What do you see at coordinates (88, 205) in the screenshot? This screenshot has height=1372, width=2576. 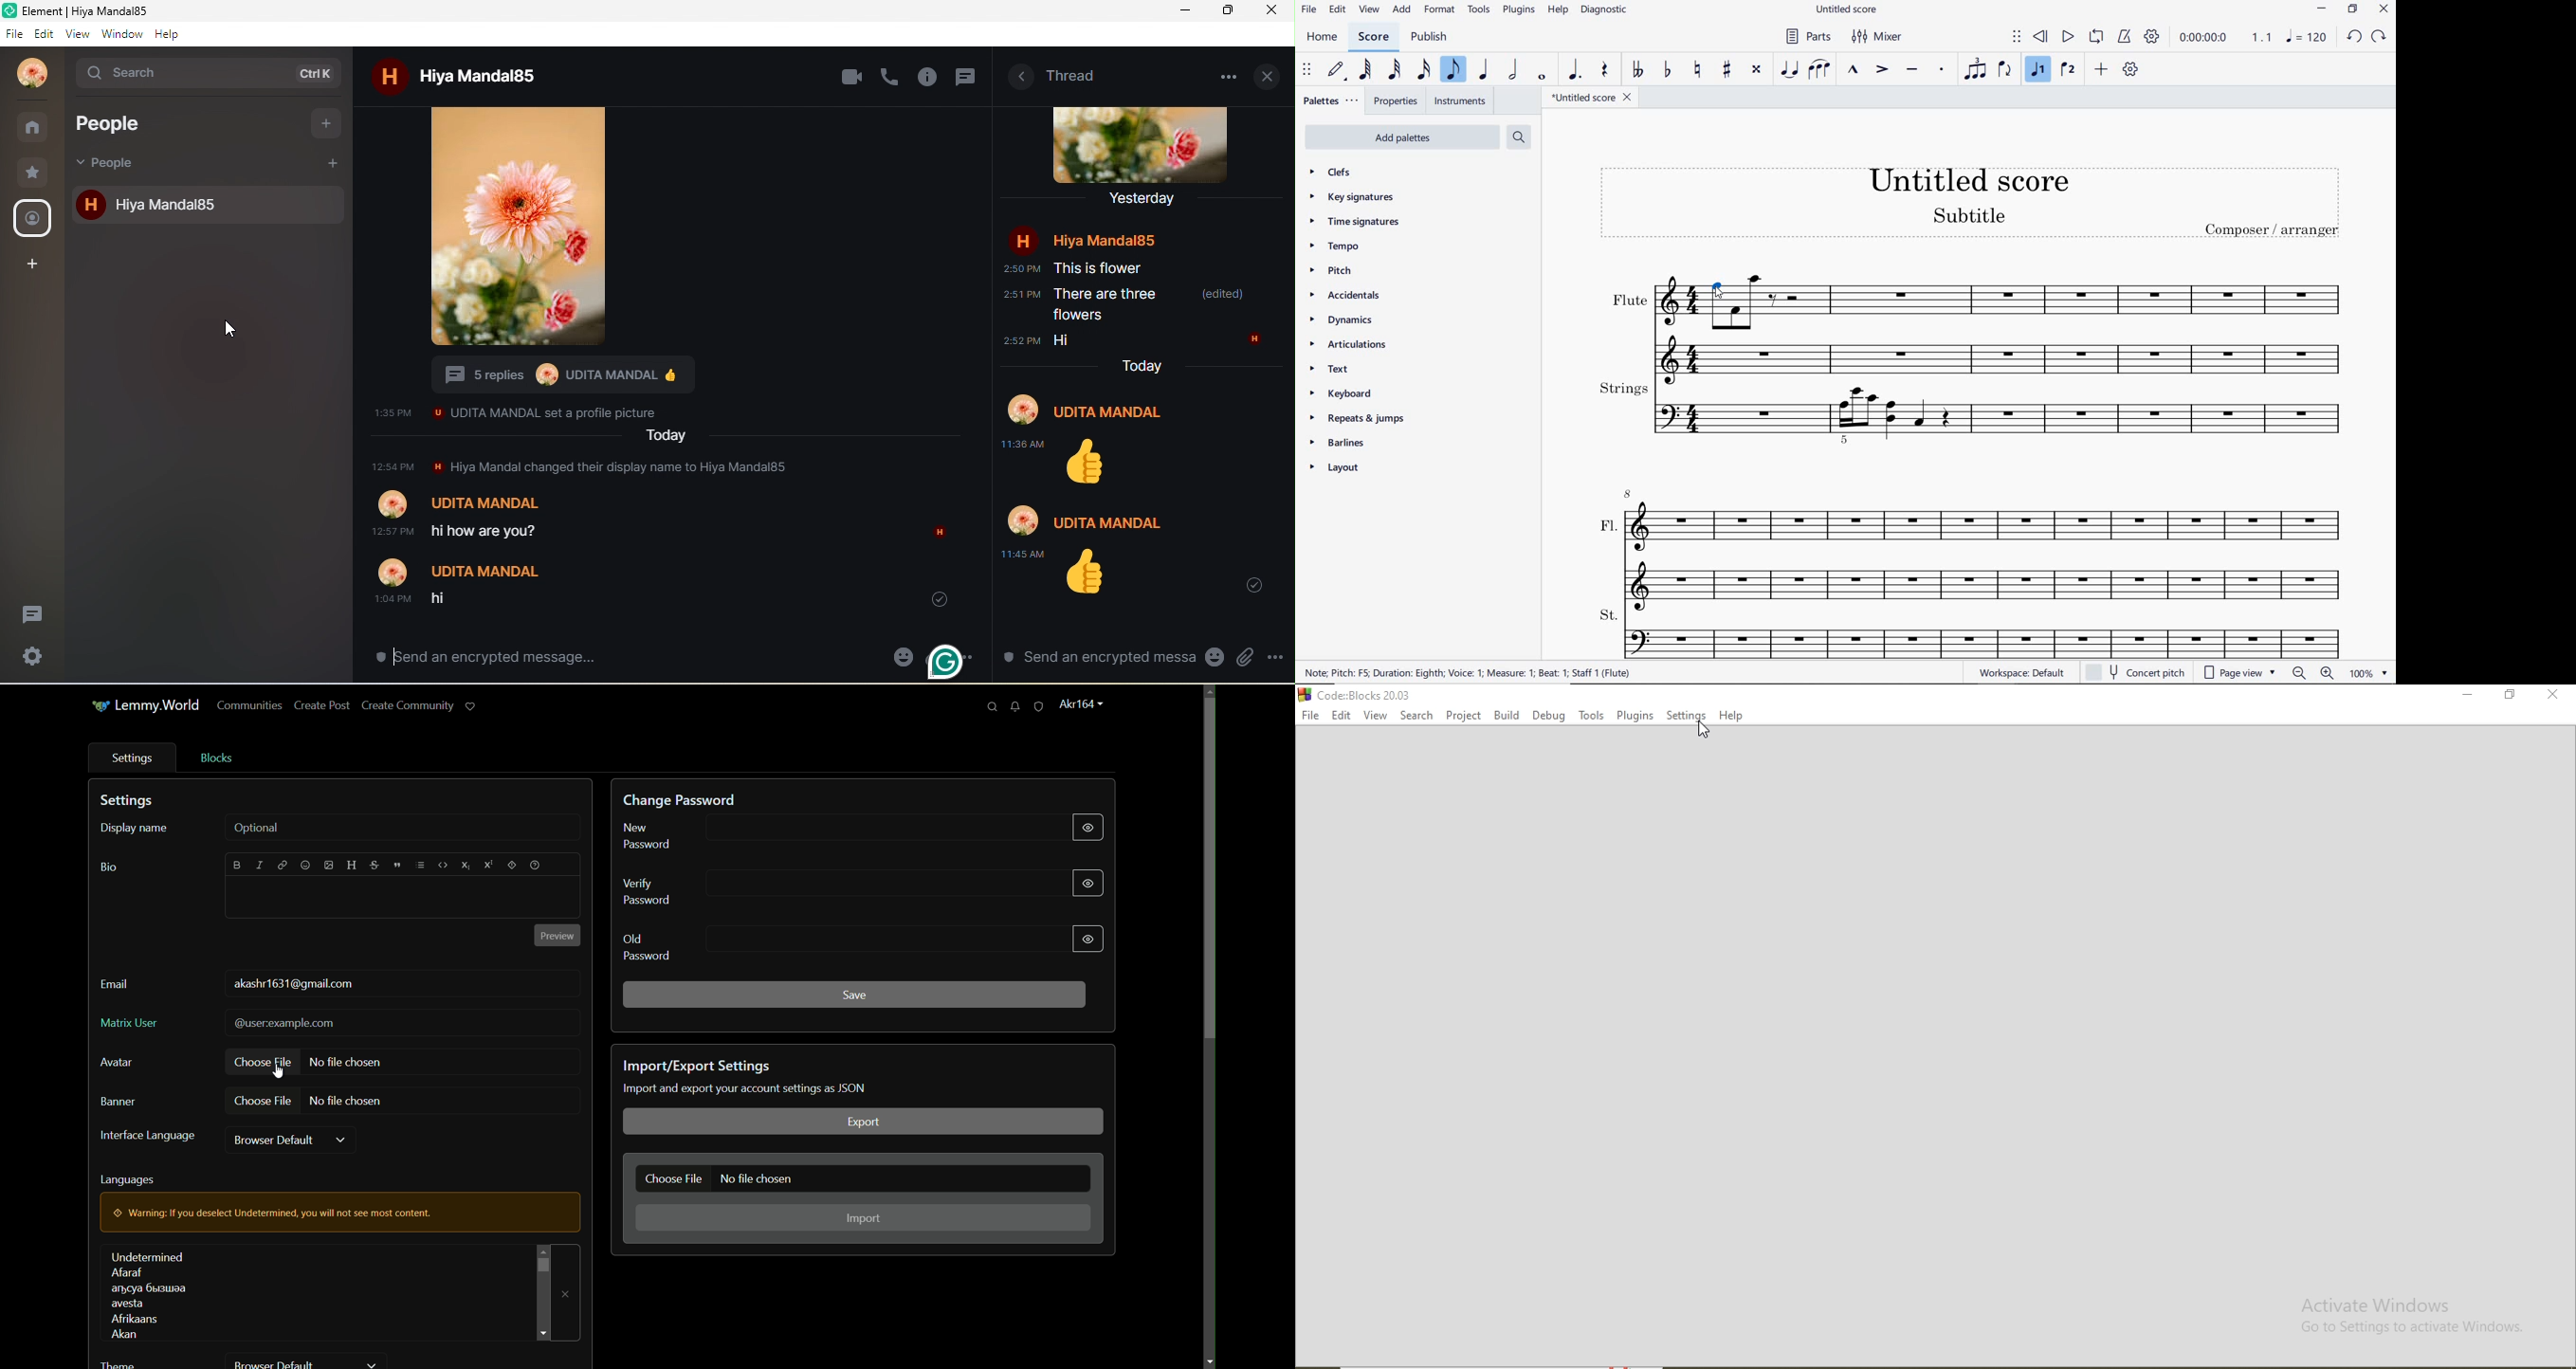 I see `h` at bounding box center [88, 205].